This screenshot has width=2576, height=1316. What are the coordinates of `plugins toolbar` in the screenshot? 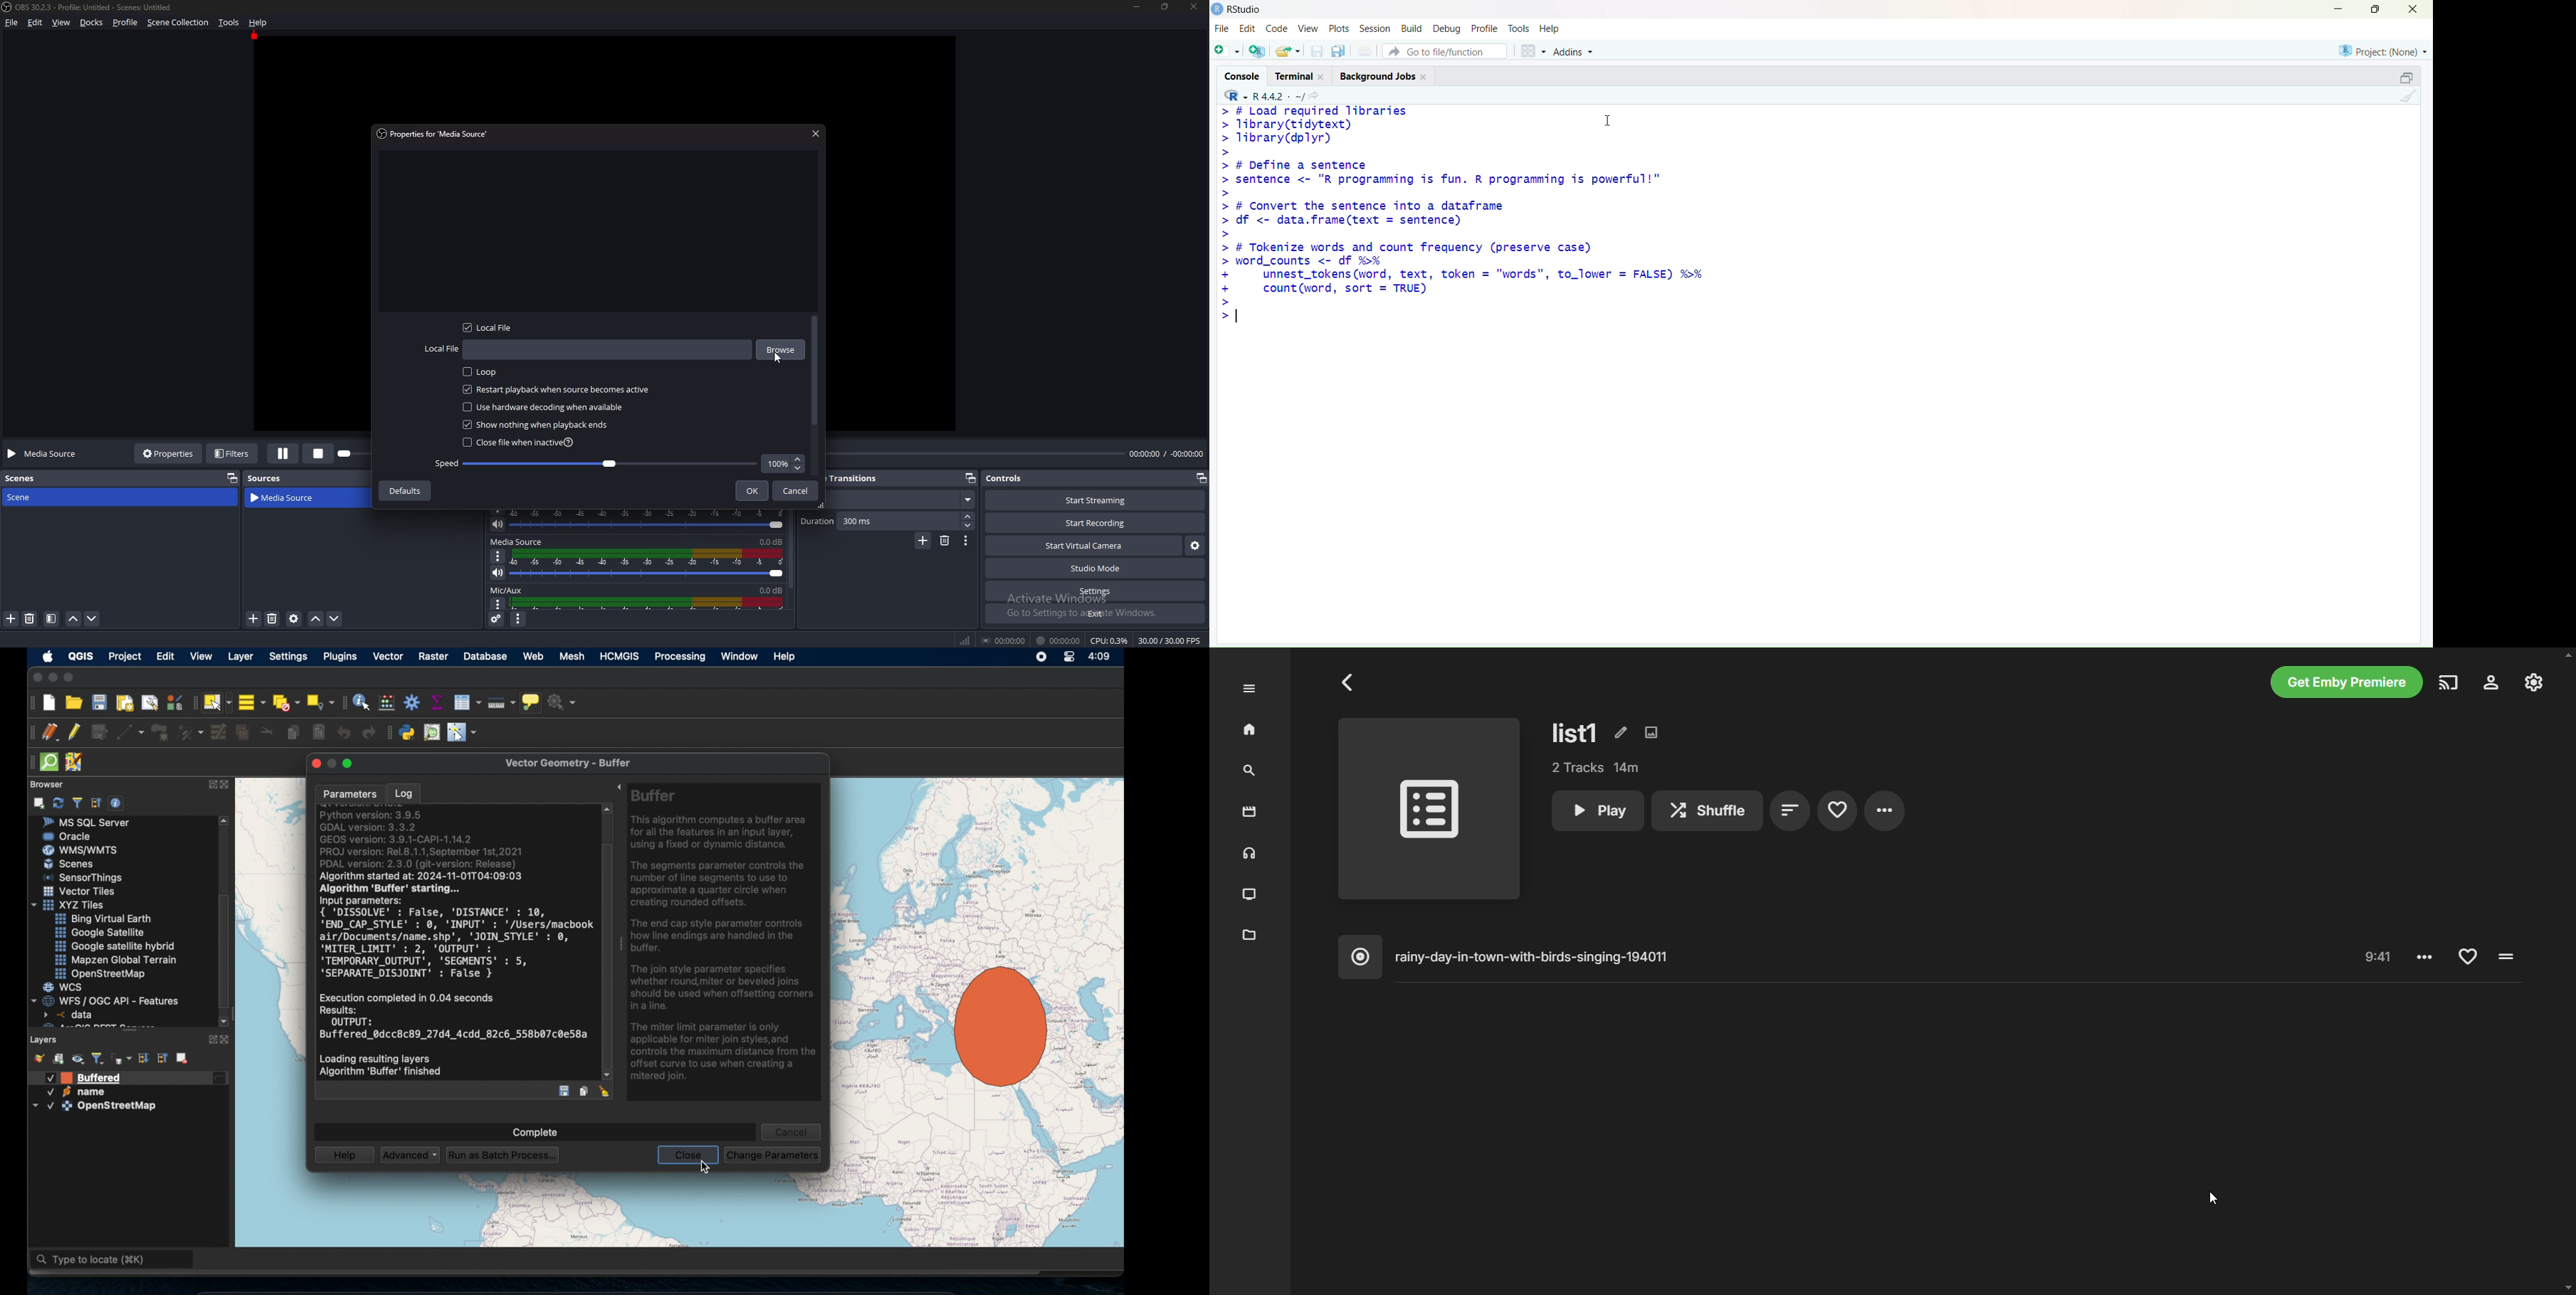 It's located at (388, 732).